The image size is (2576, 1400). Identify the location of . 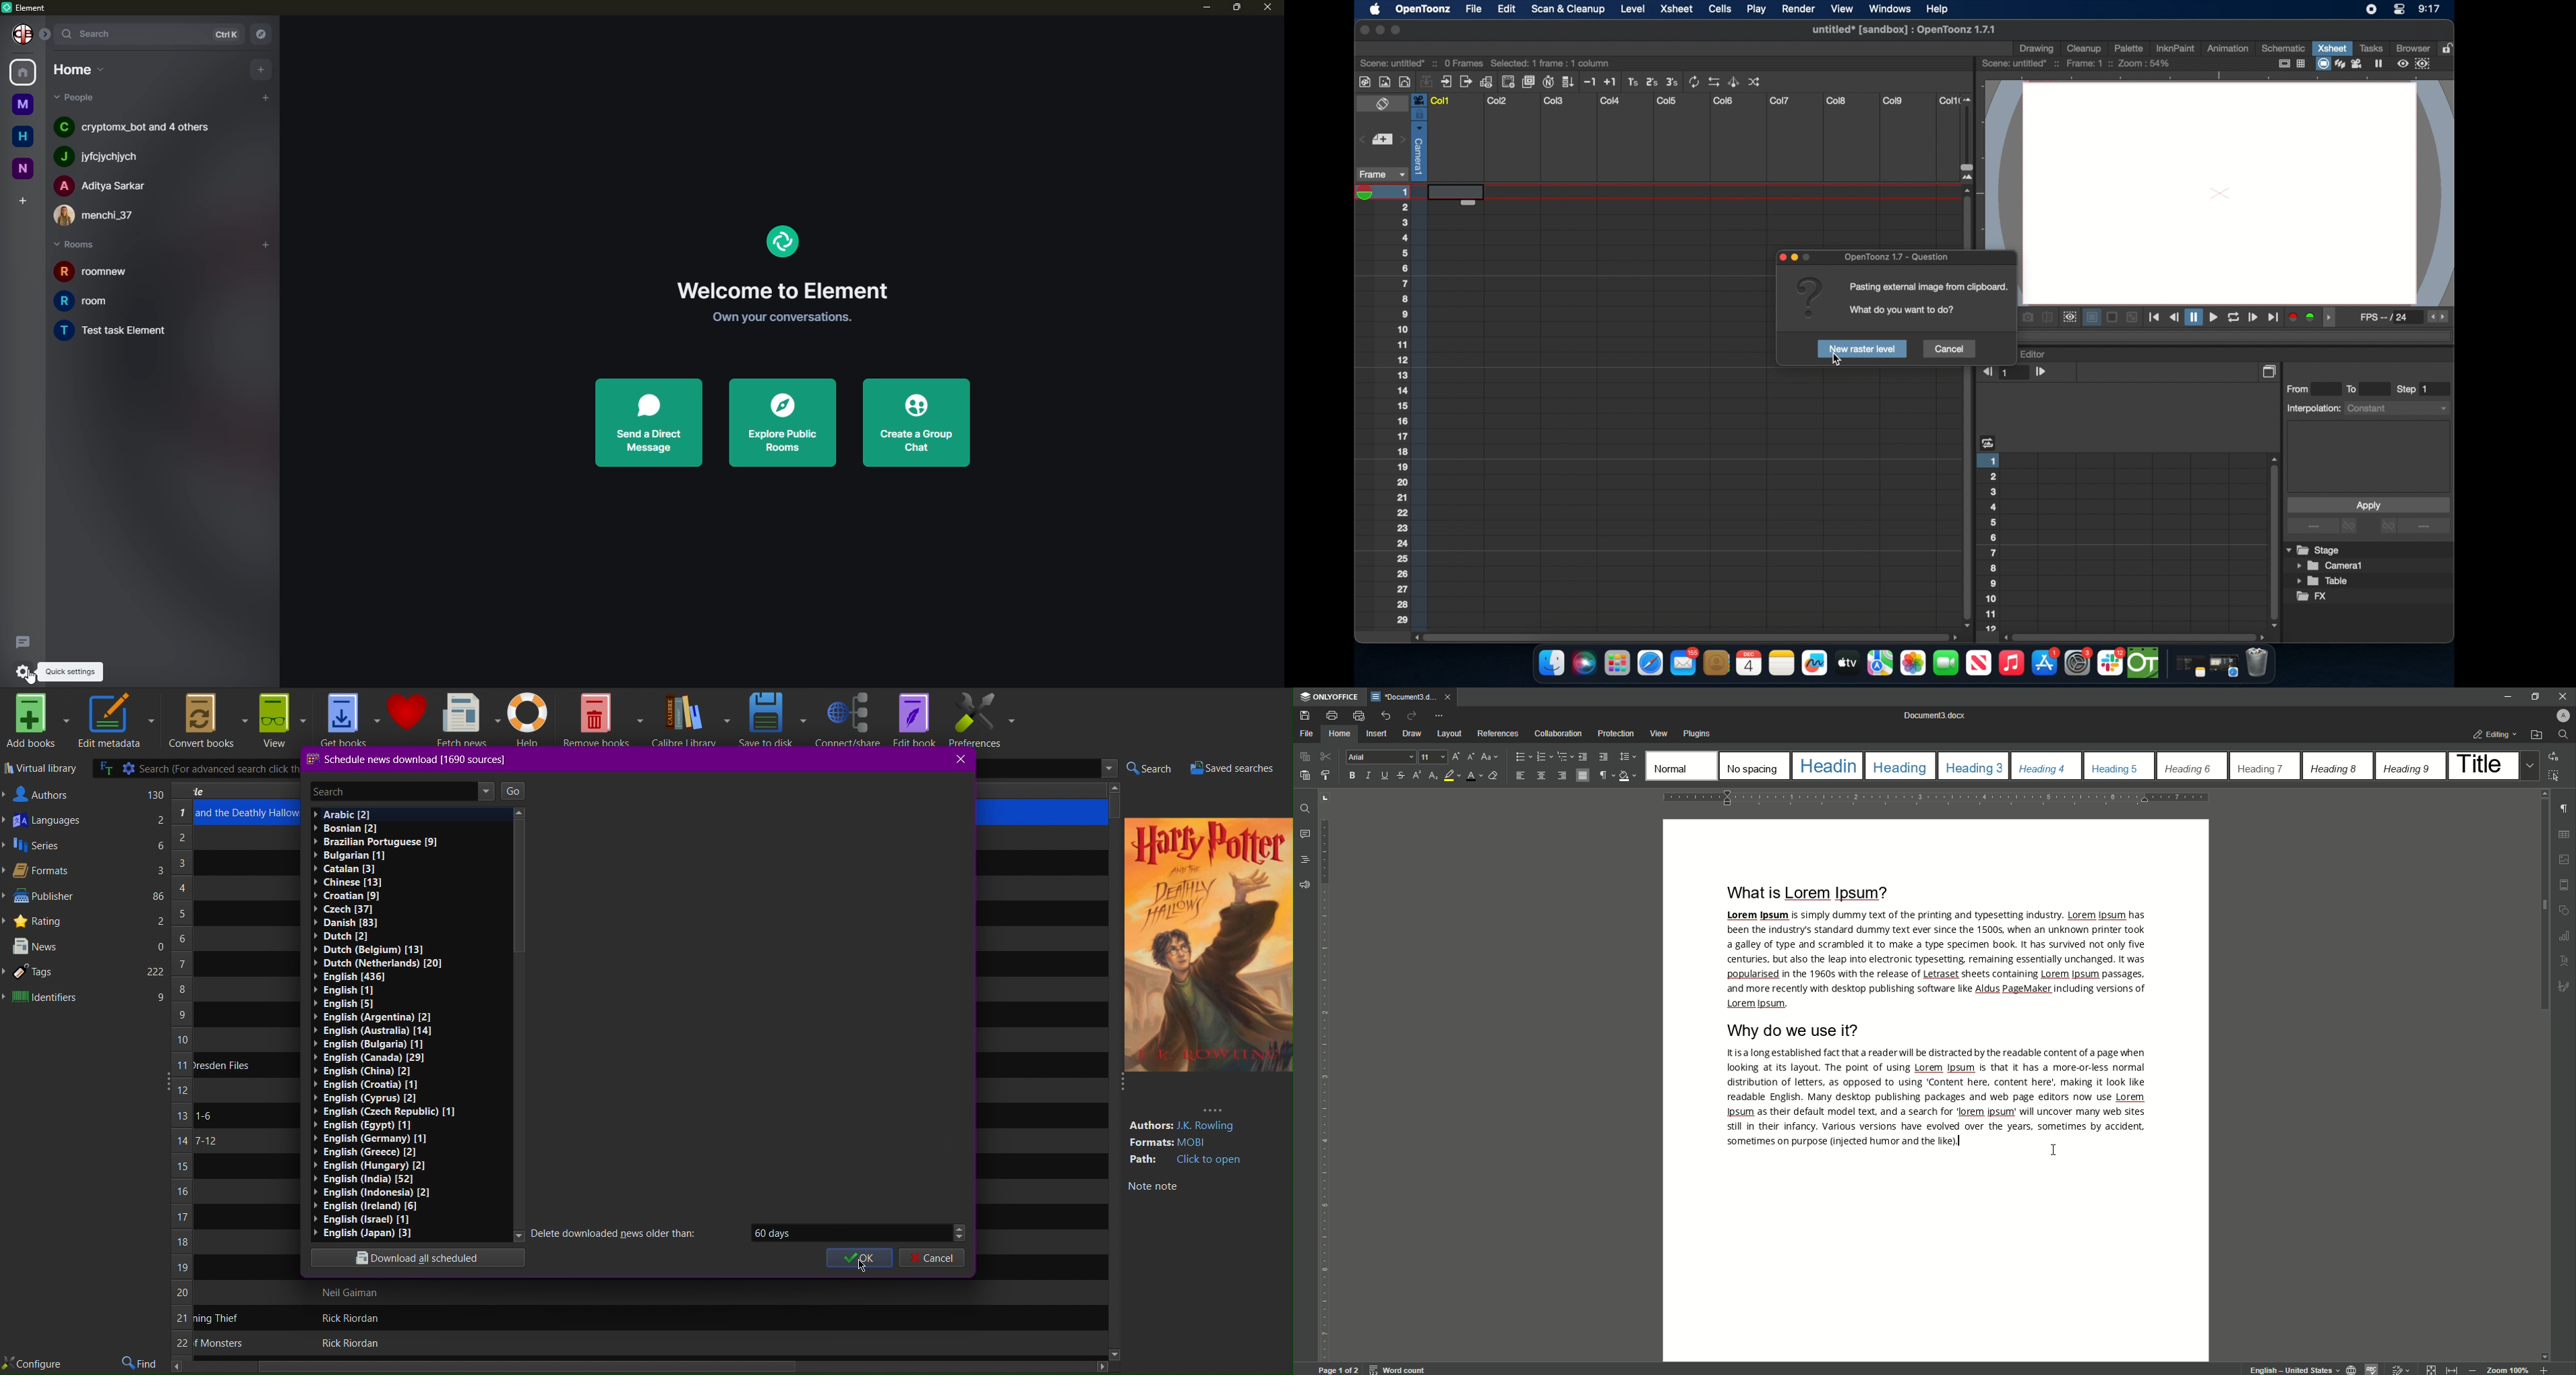
(24, 35).